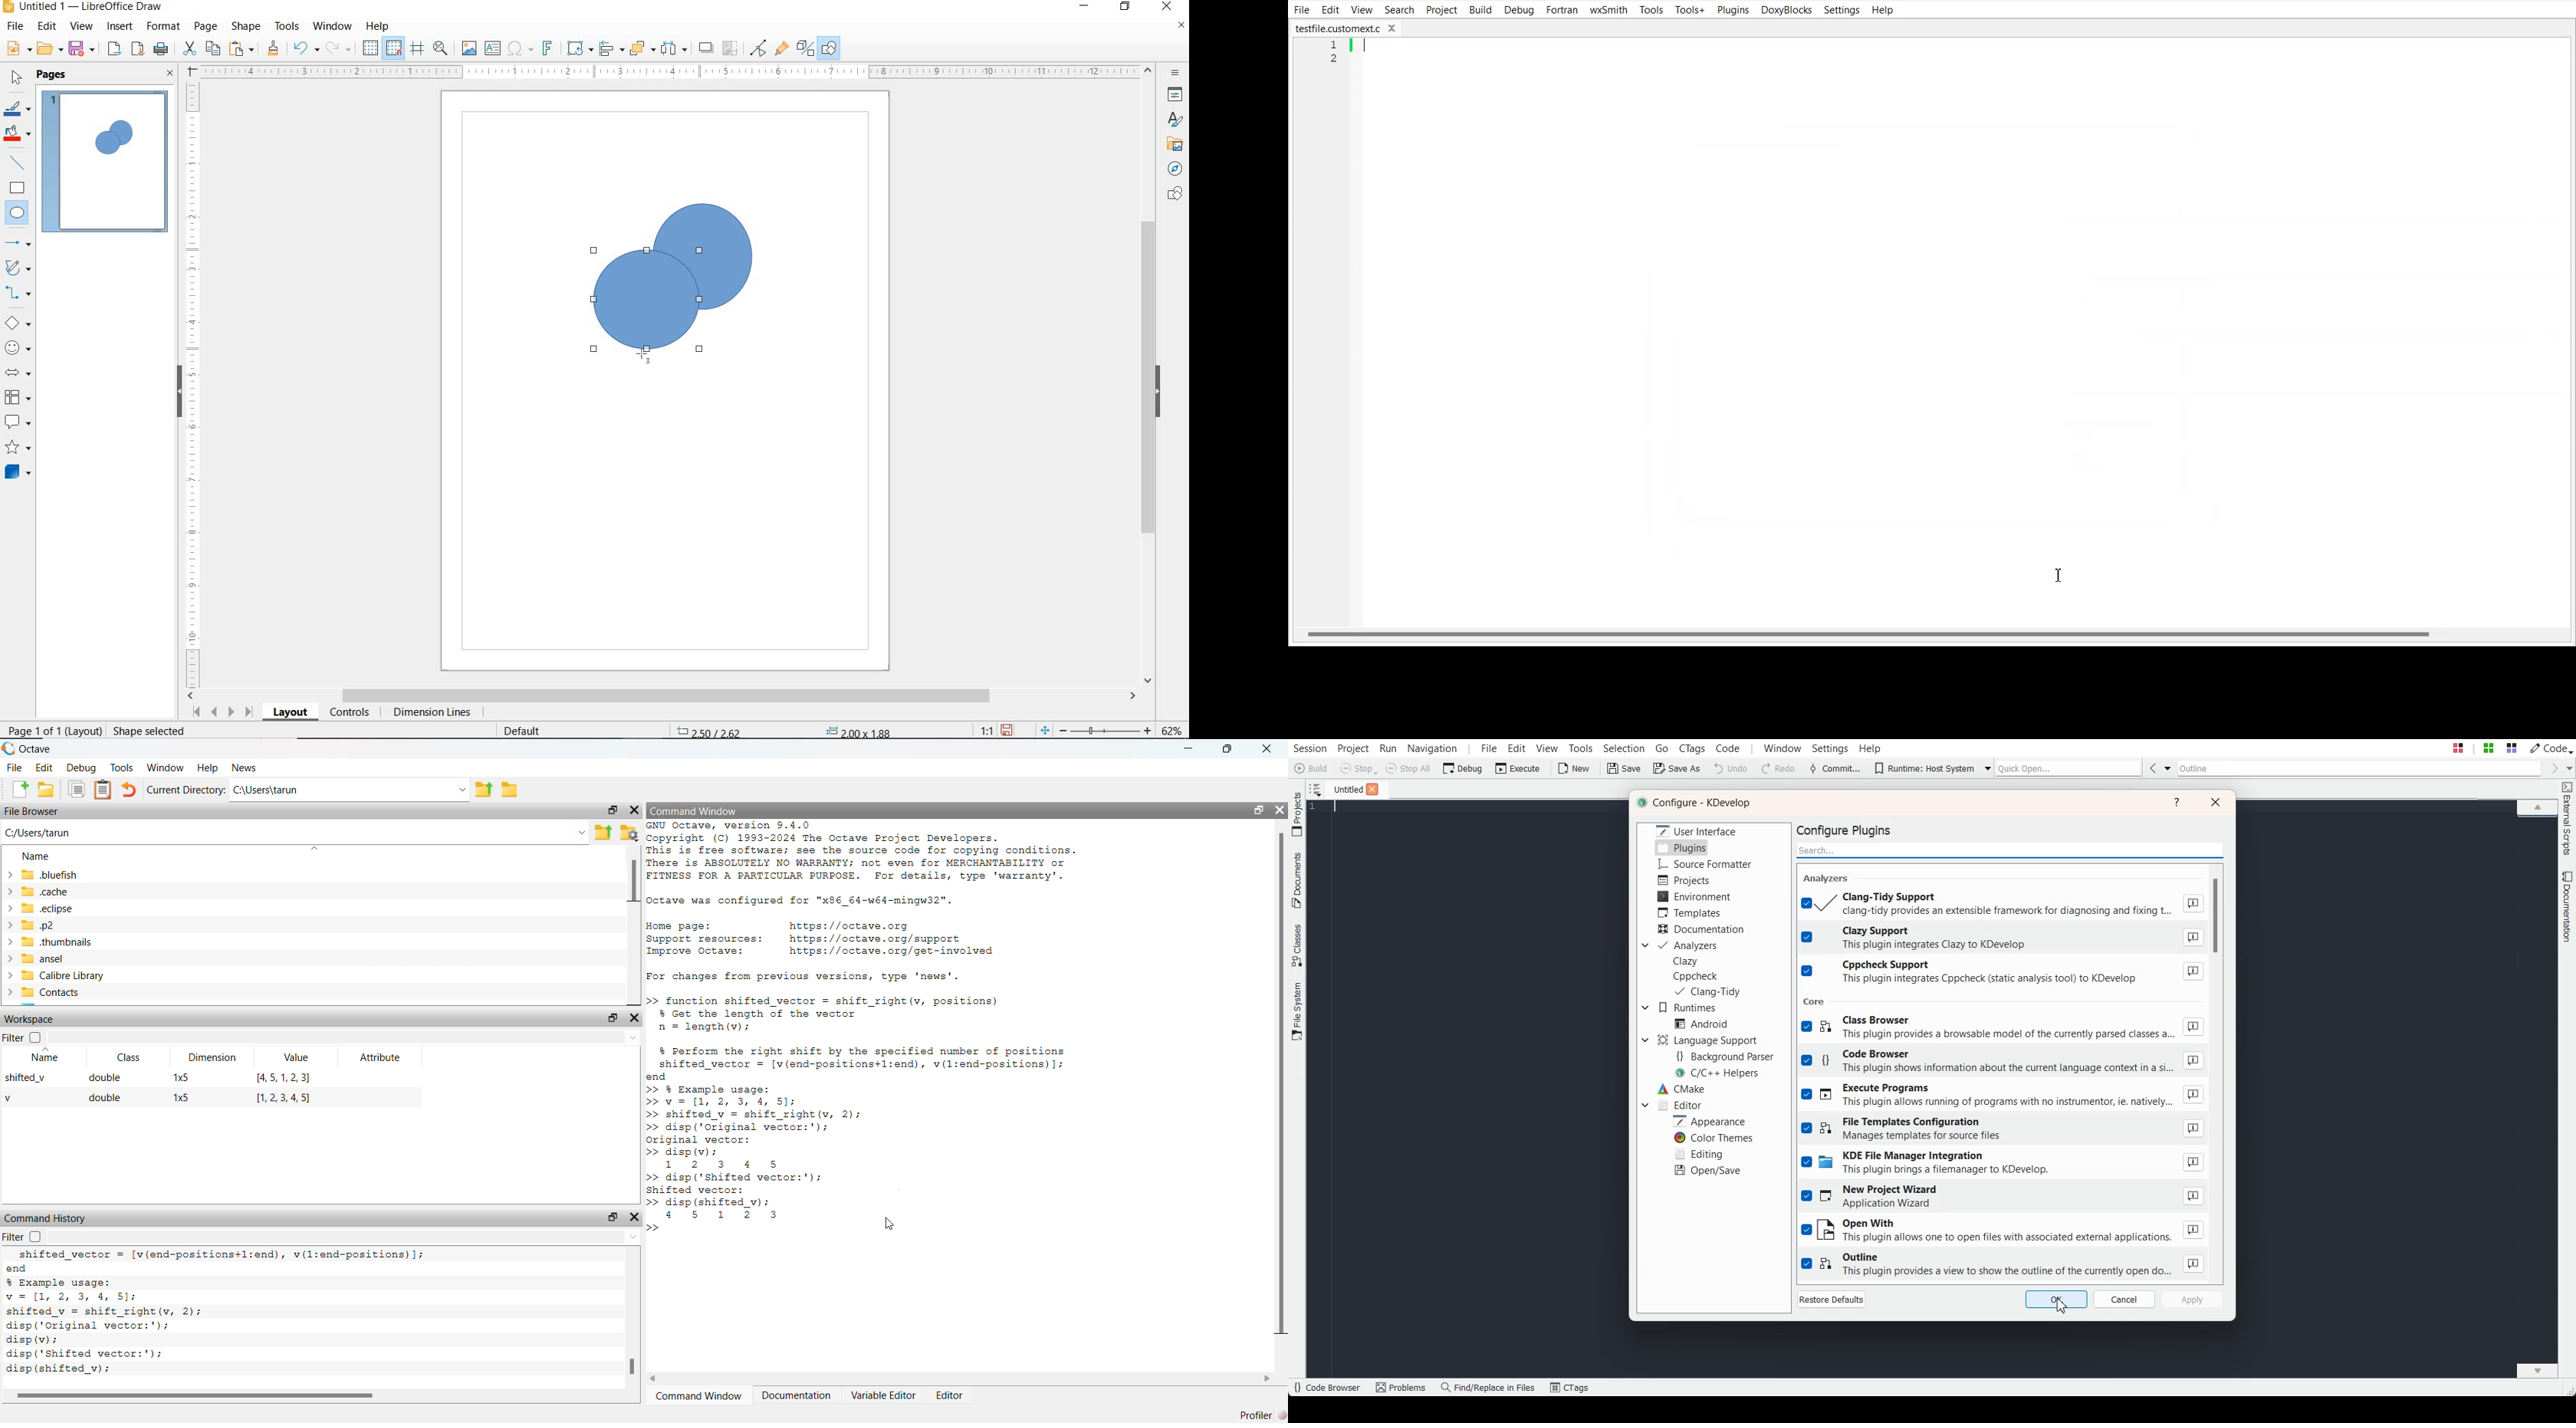 Image resolution: width=2576 pixels, height=1428 pixels. What do you see at coordinates (1884, 10) in the screenshot?
I see `Help` at bounding box center [1884, 10].